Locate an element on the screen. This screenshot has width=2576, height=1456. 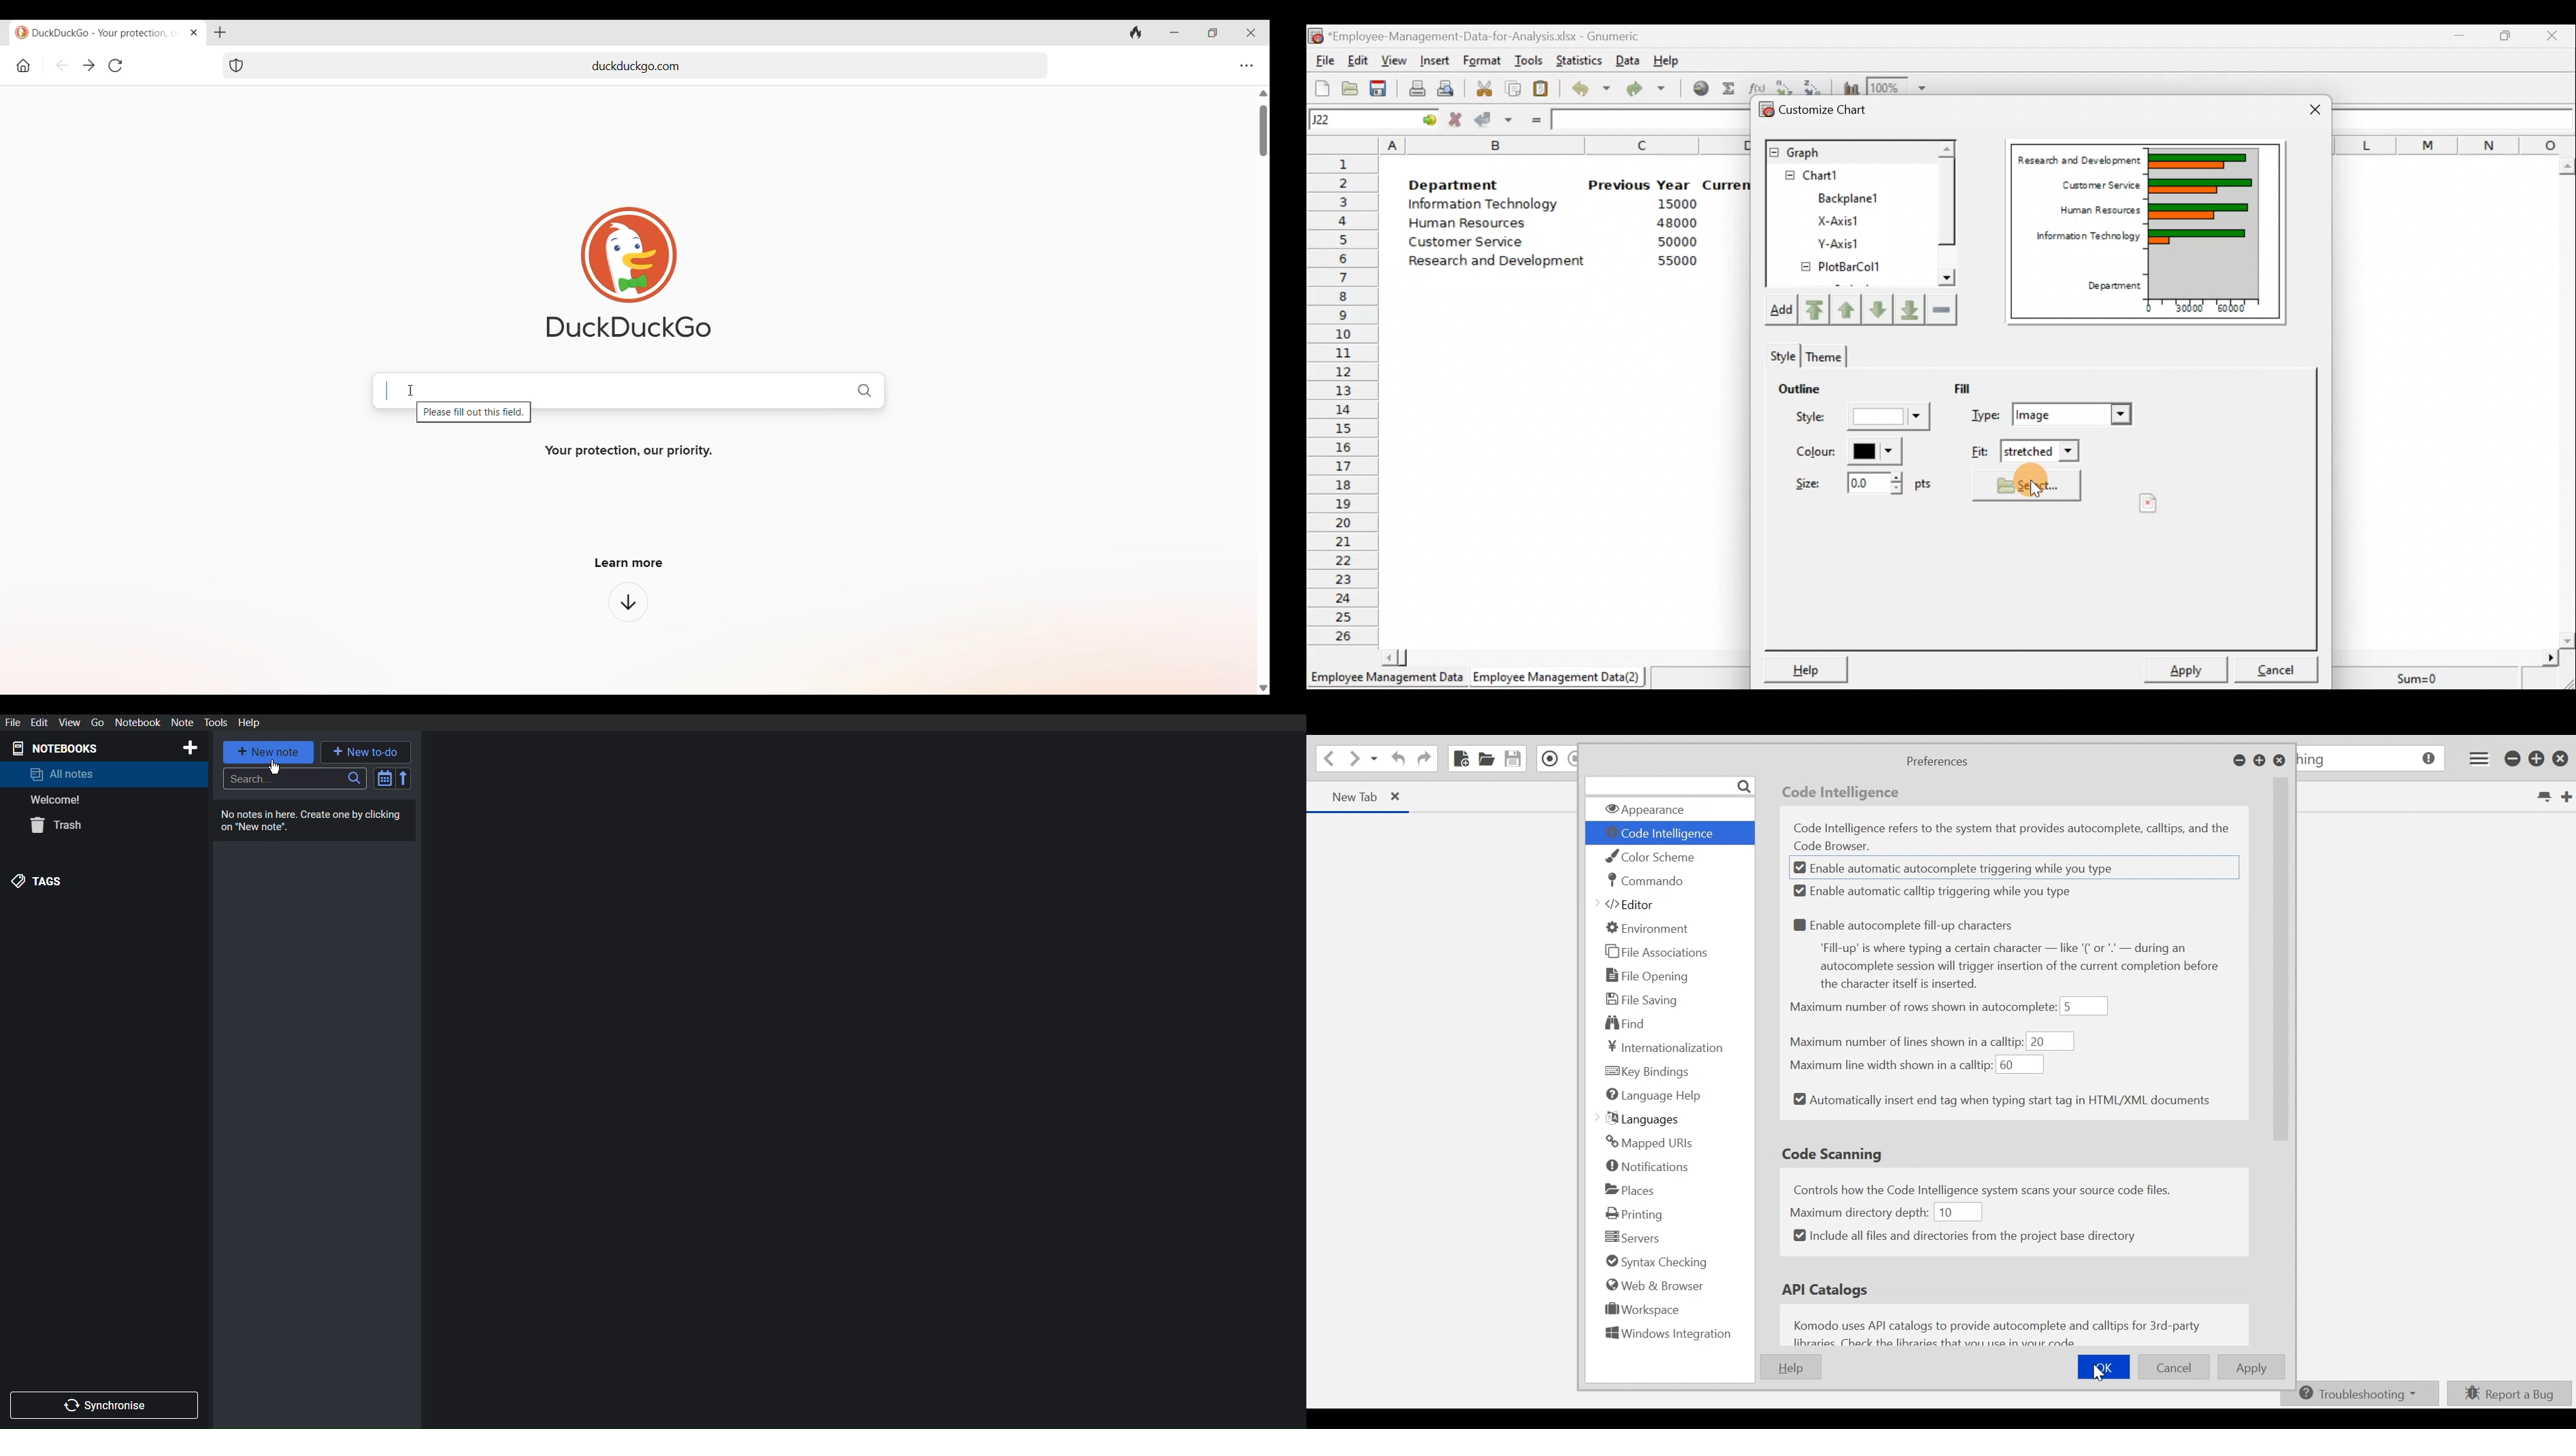
60 is located at coordinates (2020, 1065).